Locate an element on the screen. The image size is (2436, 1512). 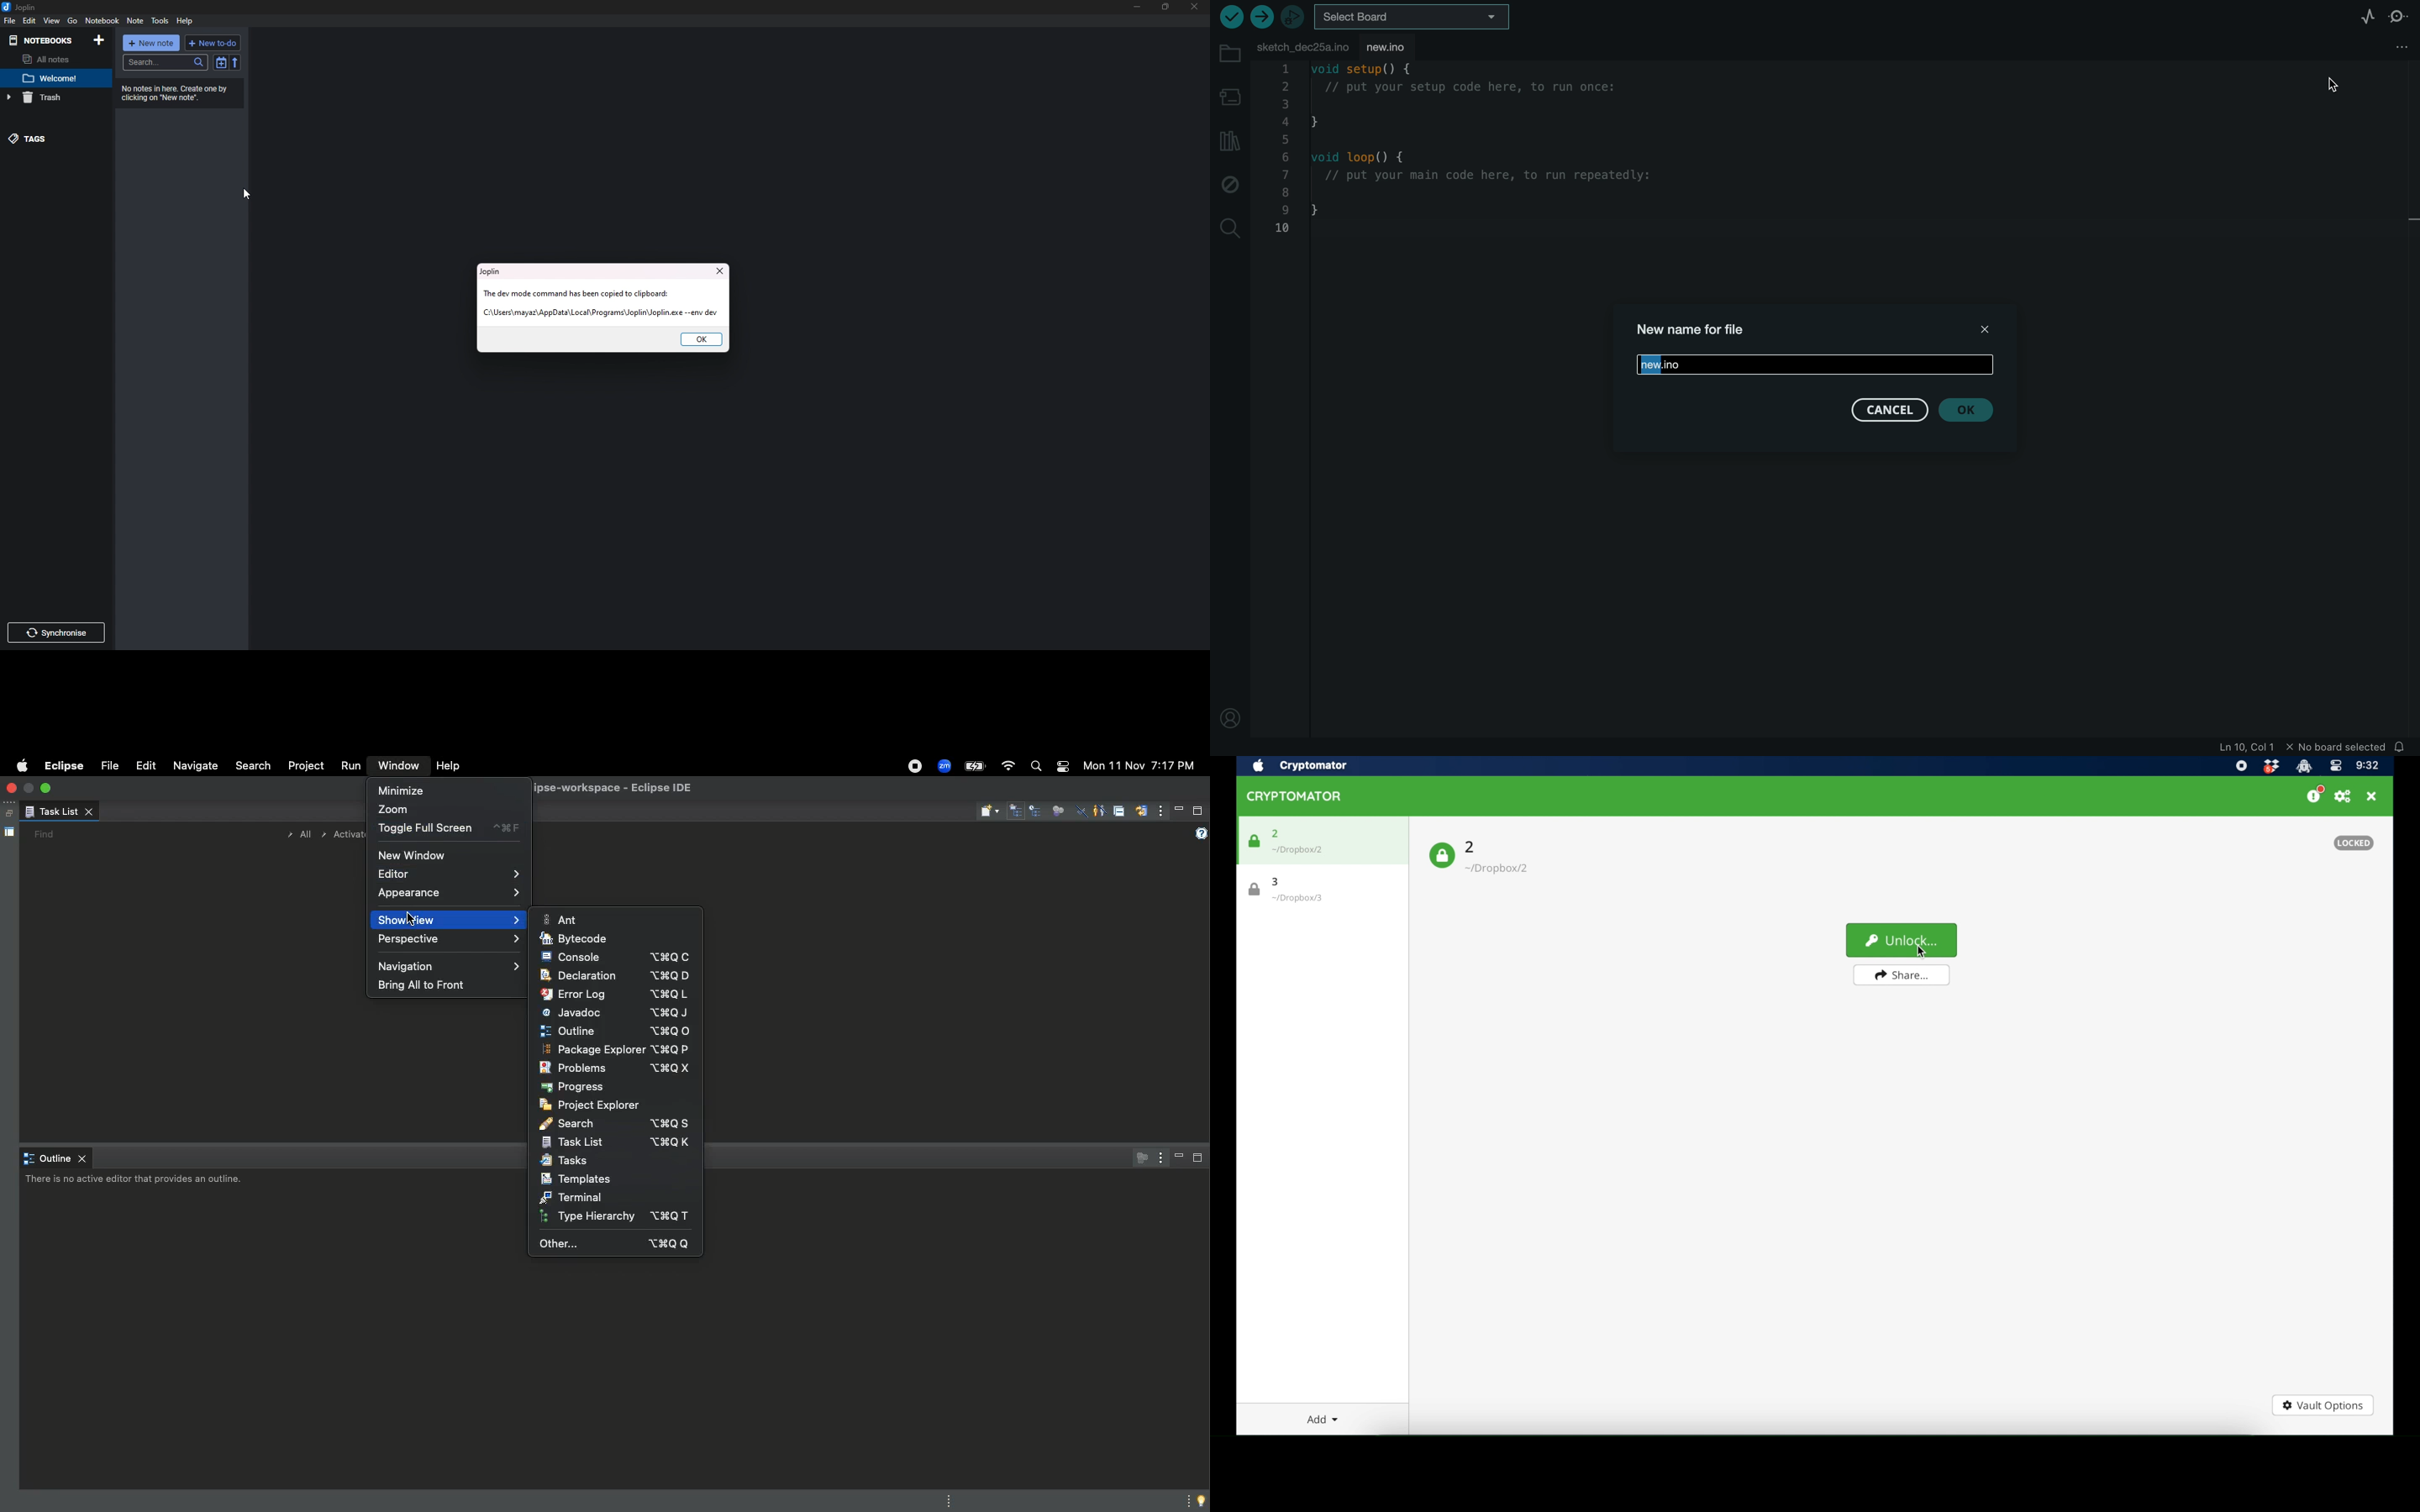
New note is located at coordinates (151, 43).